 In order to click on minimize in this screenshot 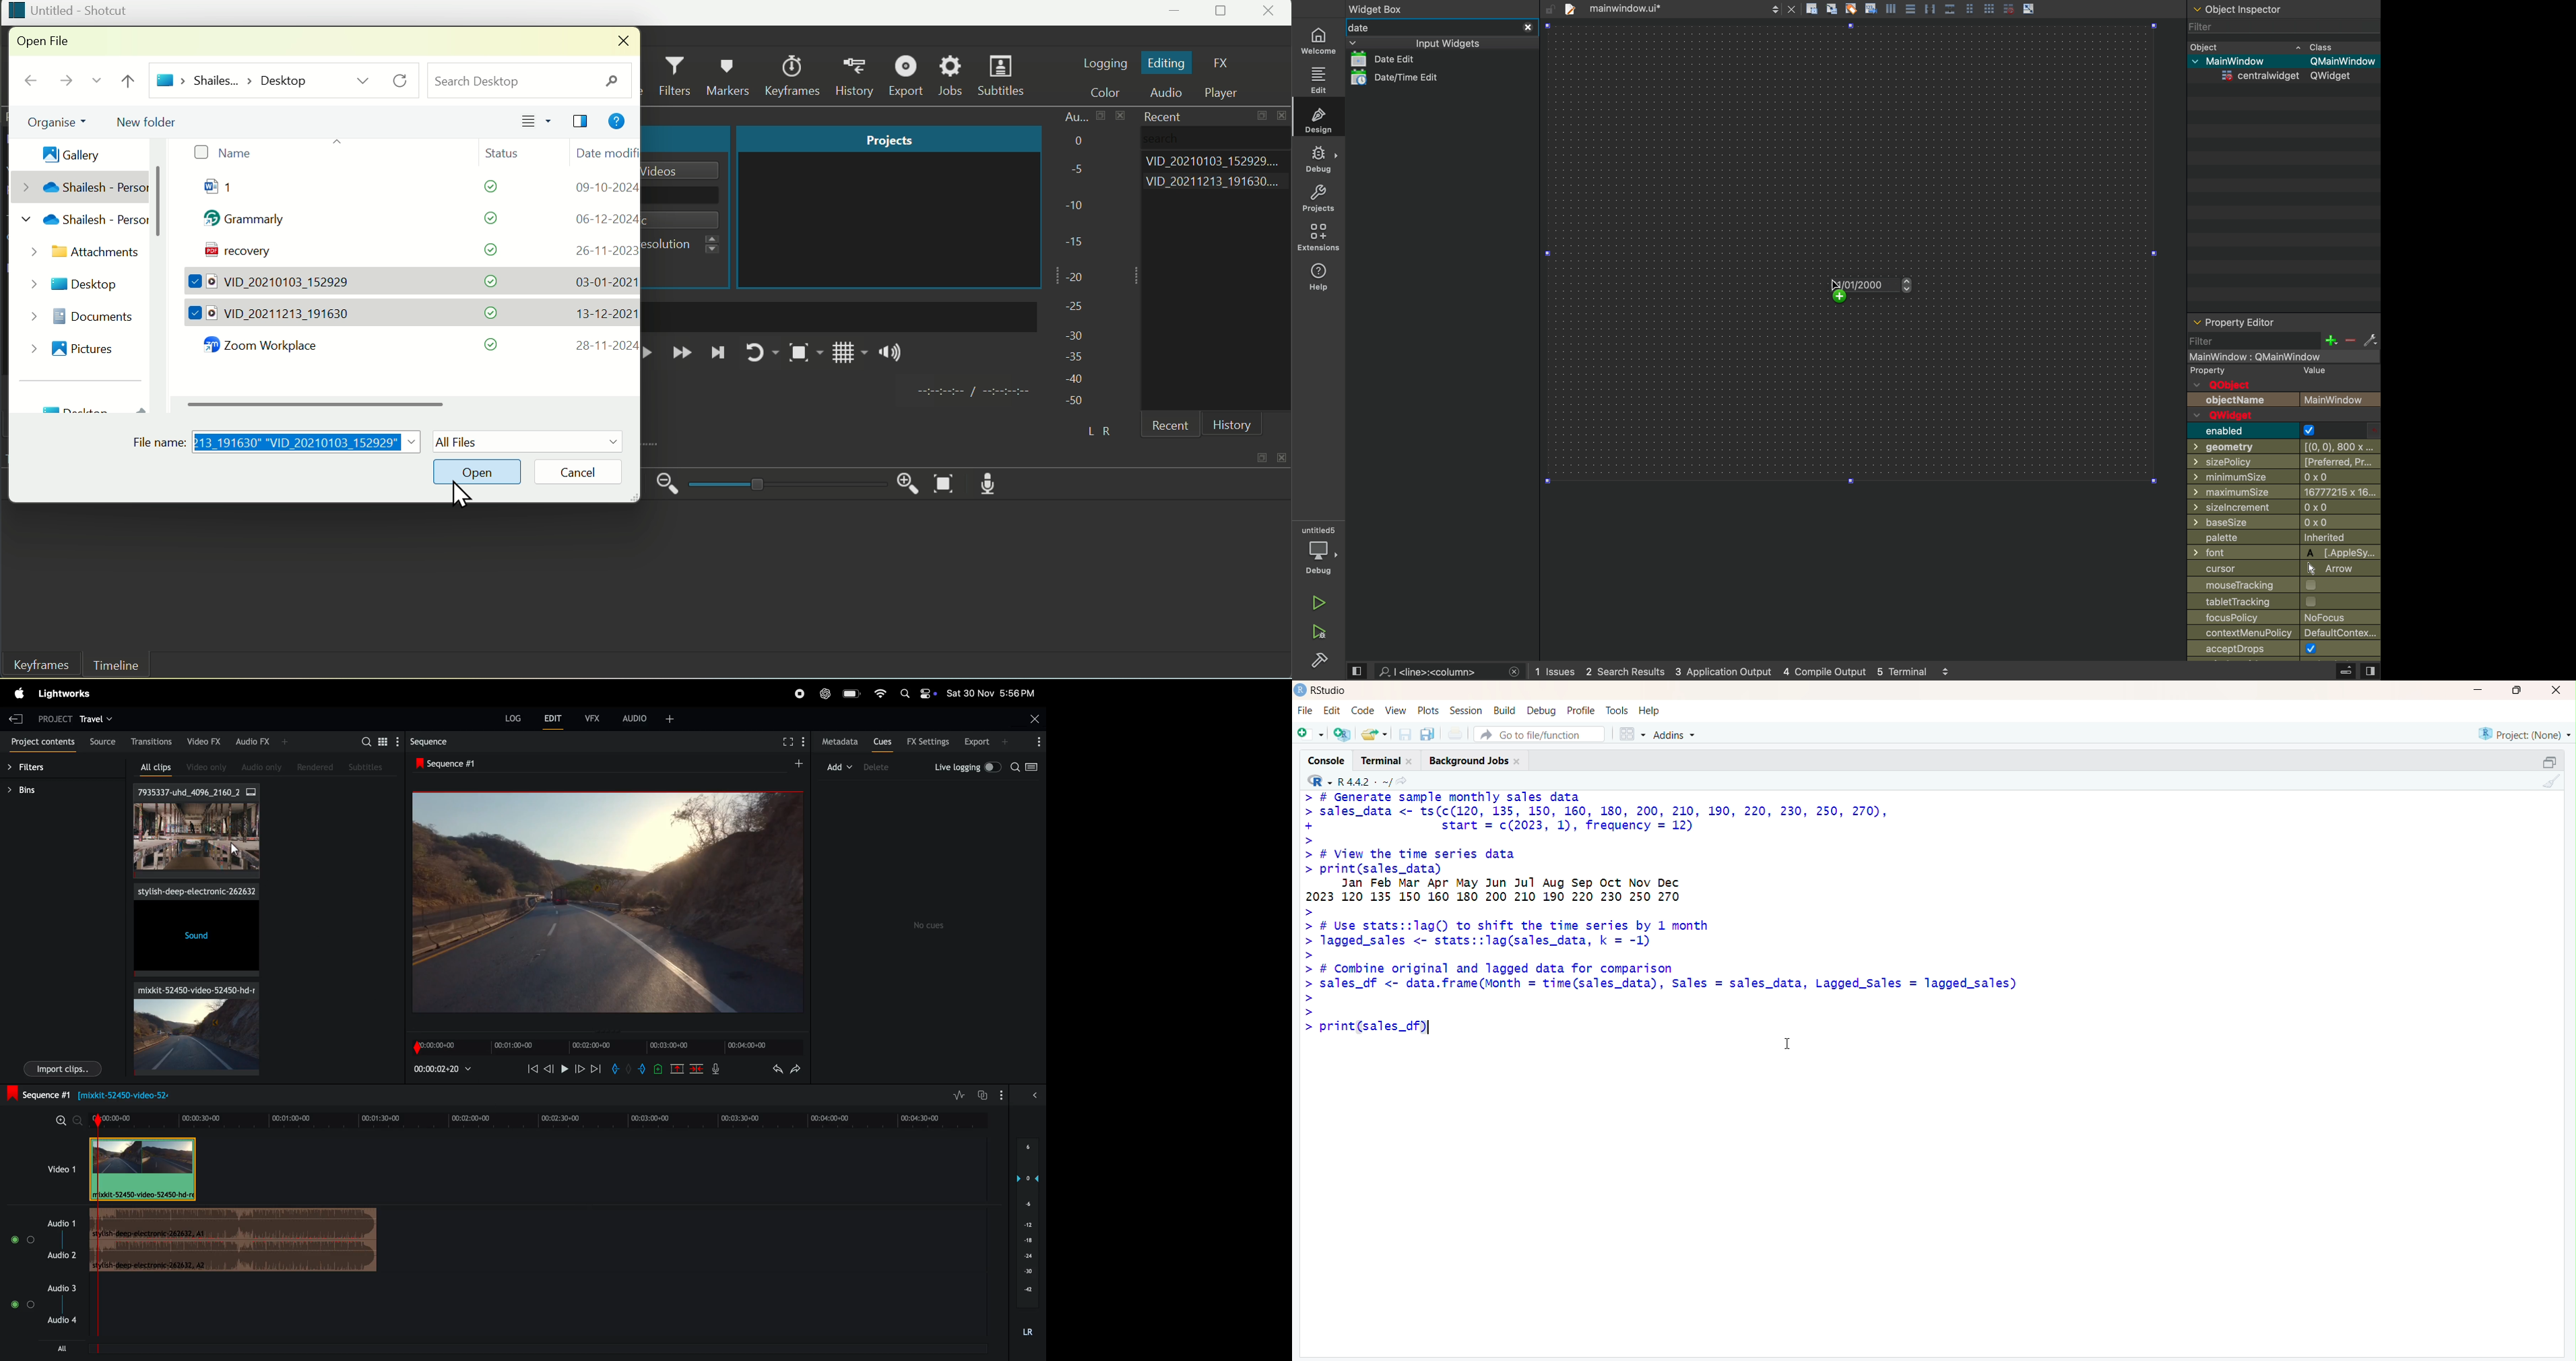, I will do `click(2476, 691)`.